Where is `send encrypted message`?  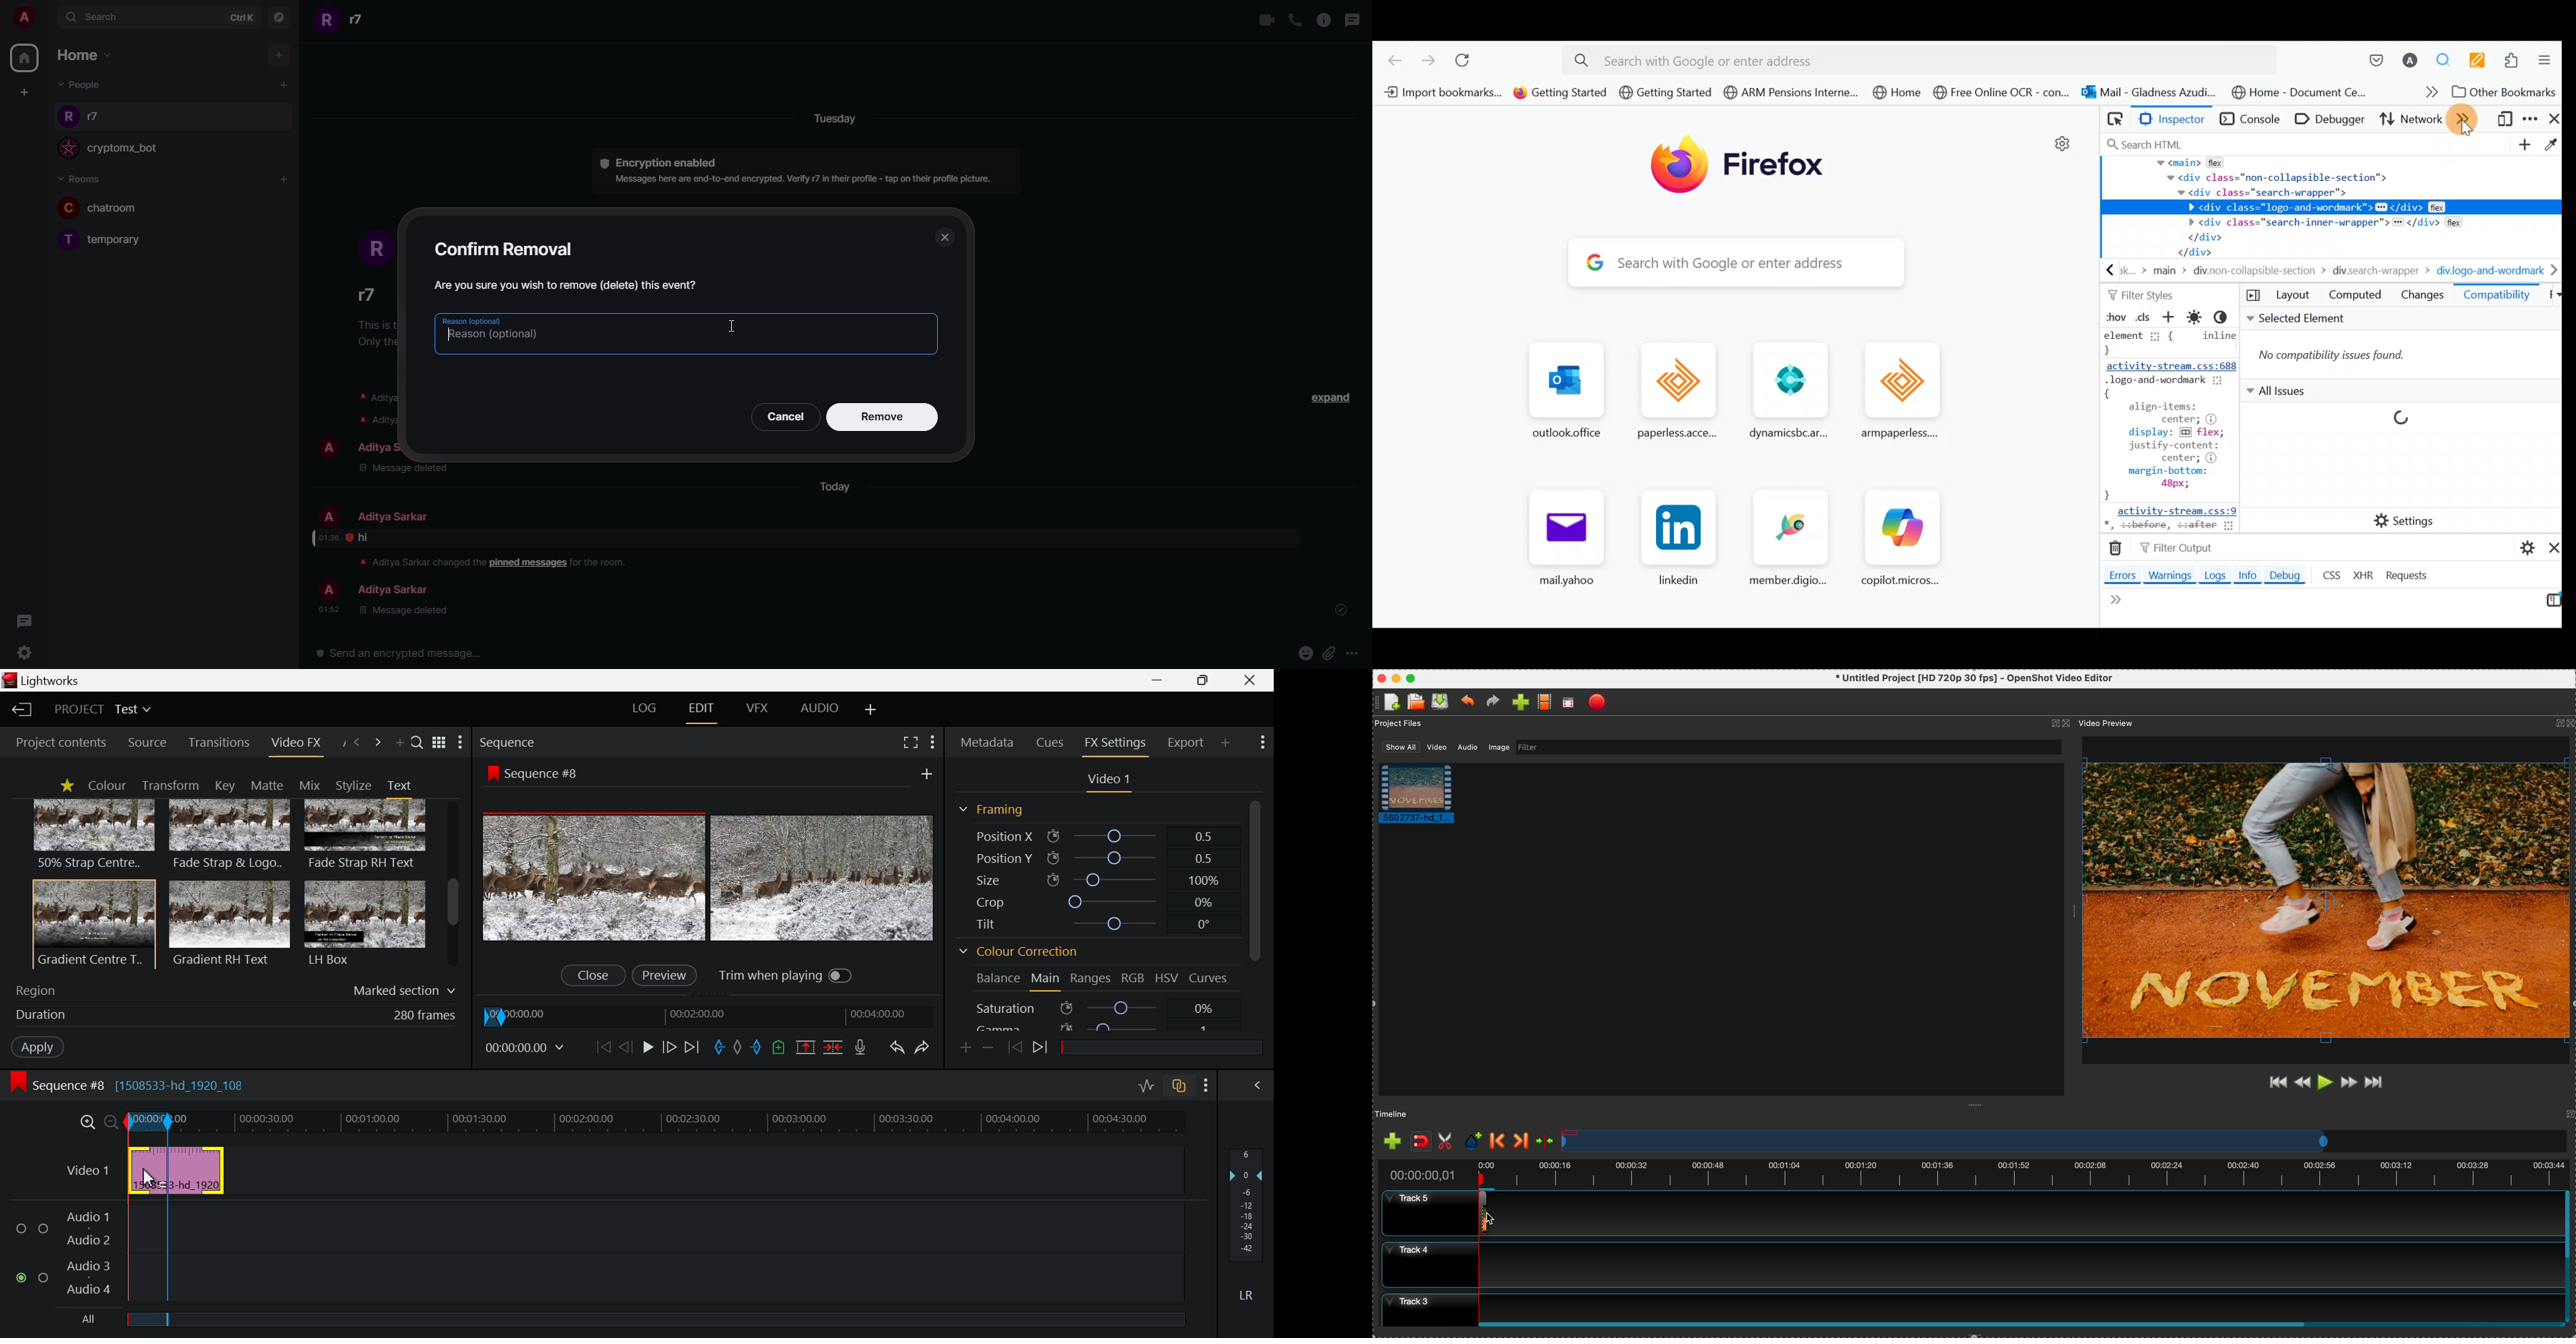 send encrypted message is located at coordinates (399, 654).